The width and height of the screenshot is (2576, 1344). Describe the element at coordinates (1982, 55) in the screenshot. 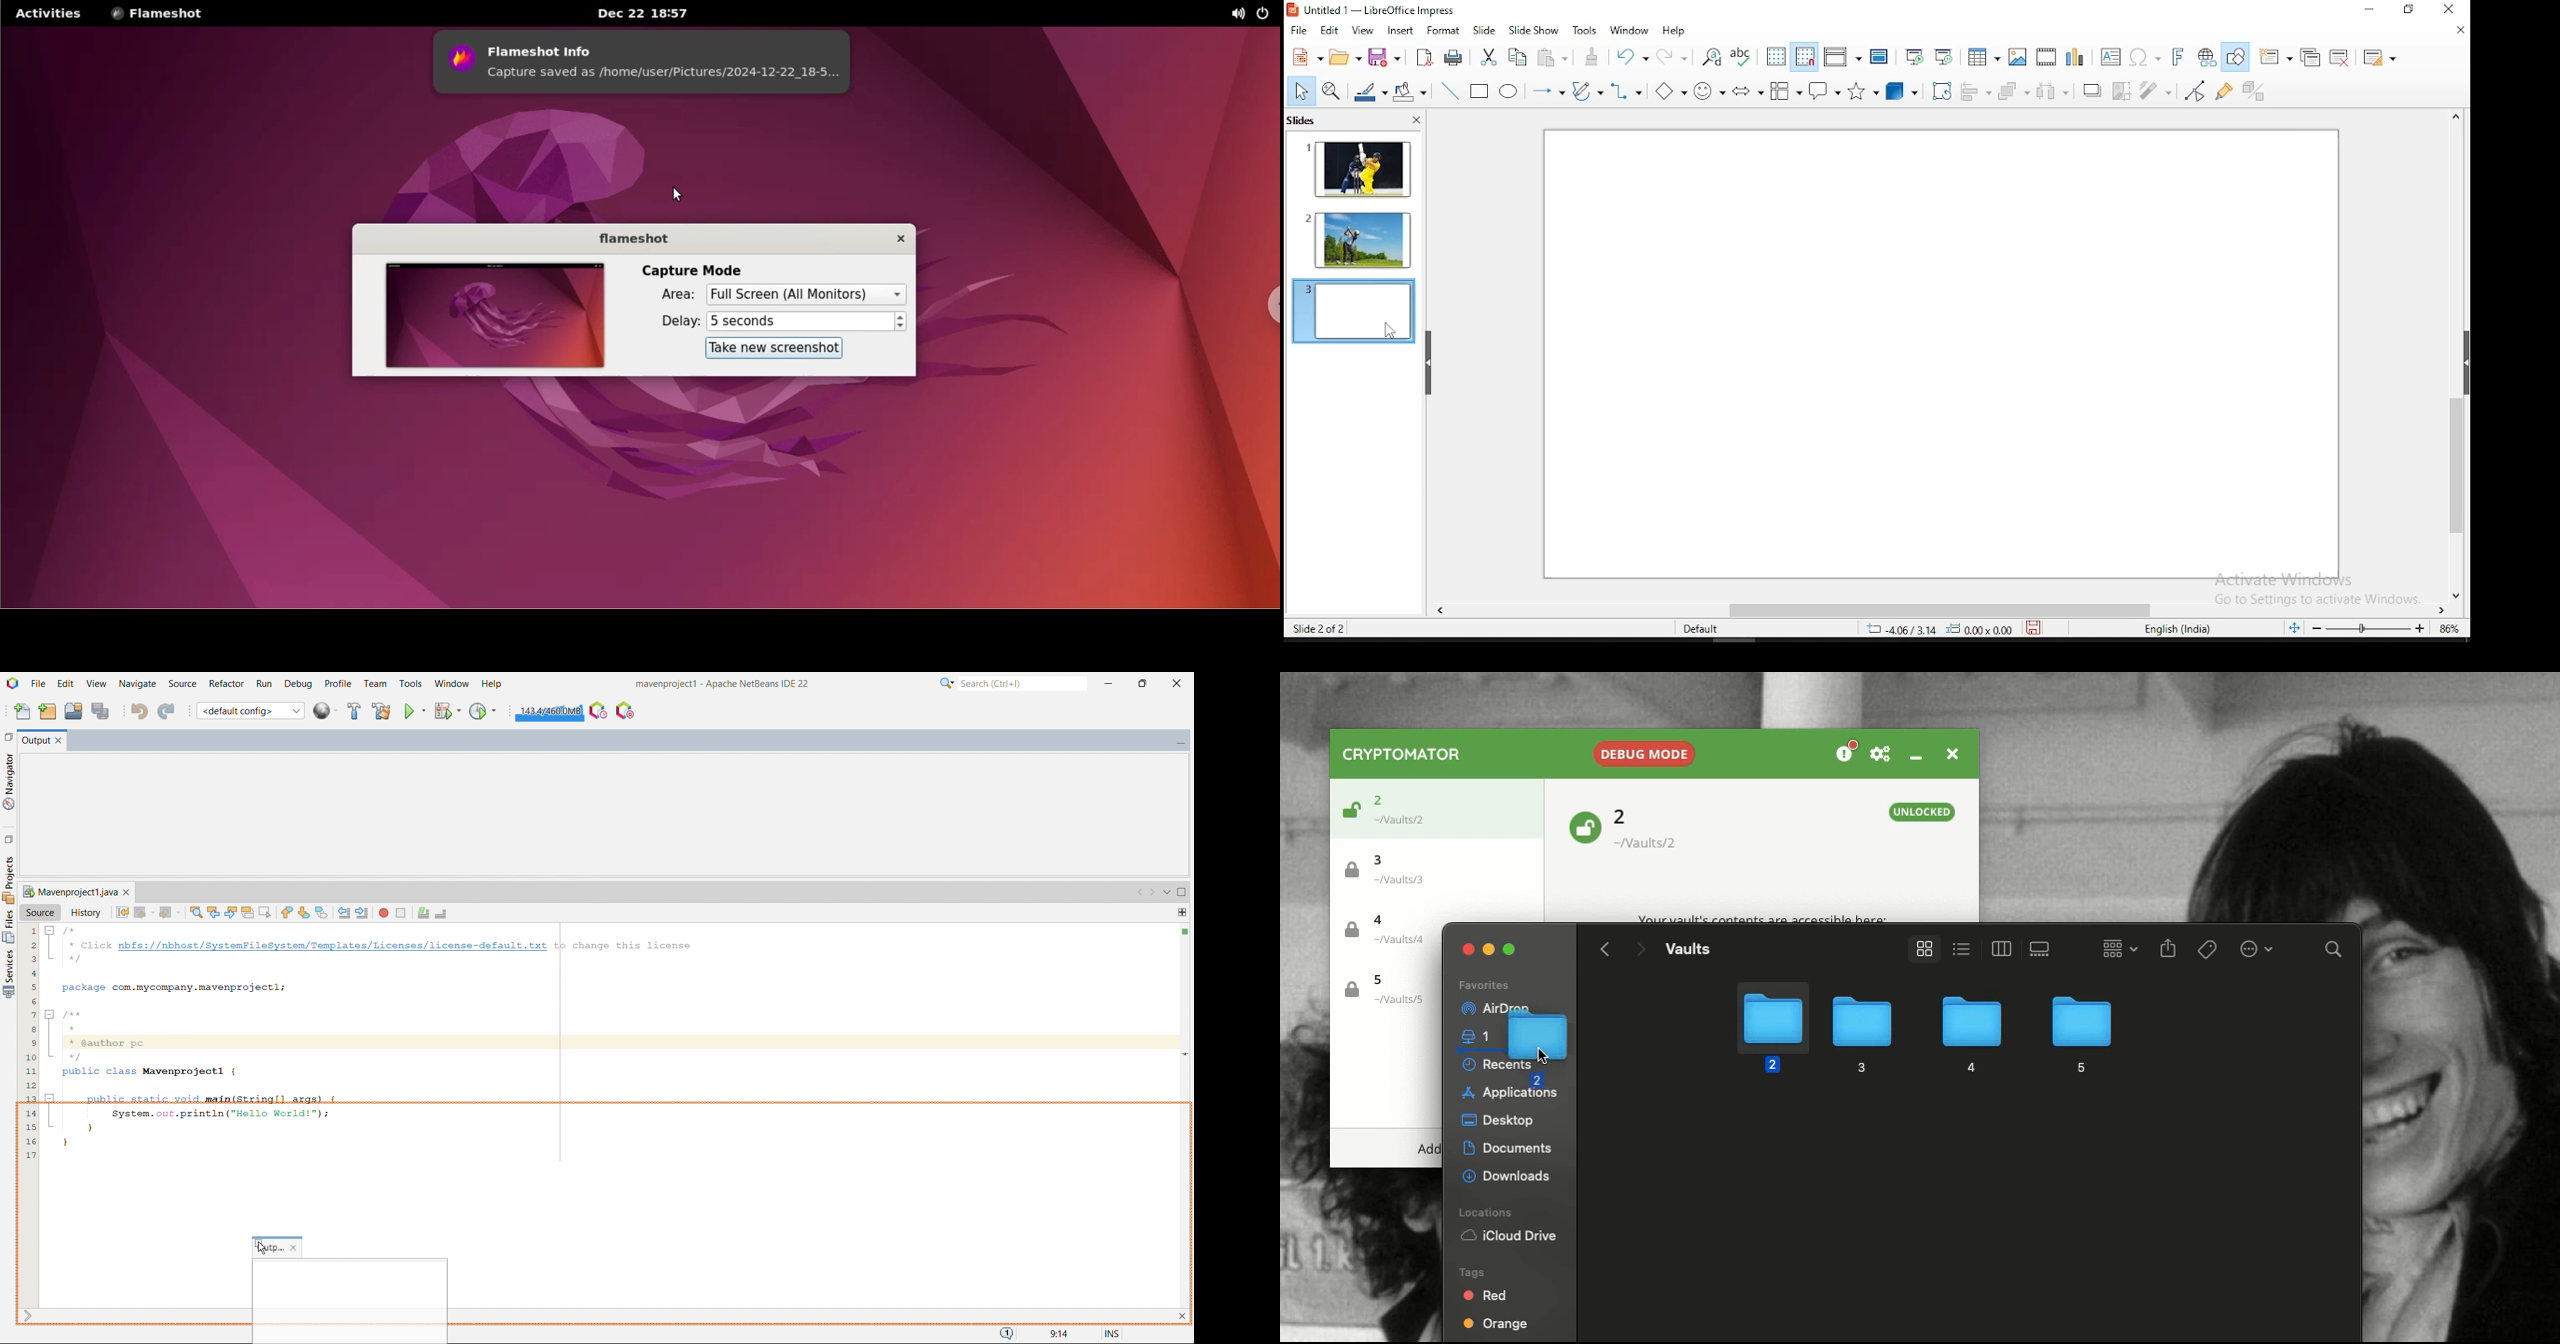

I see `tables` at that location.